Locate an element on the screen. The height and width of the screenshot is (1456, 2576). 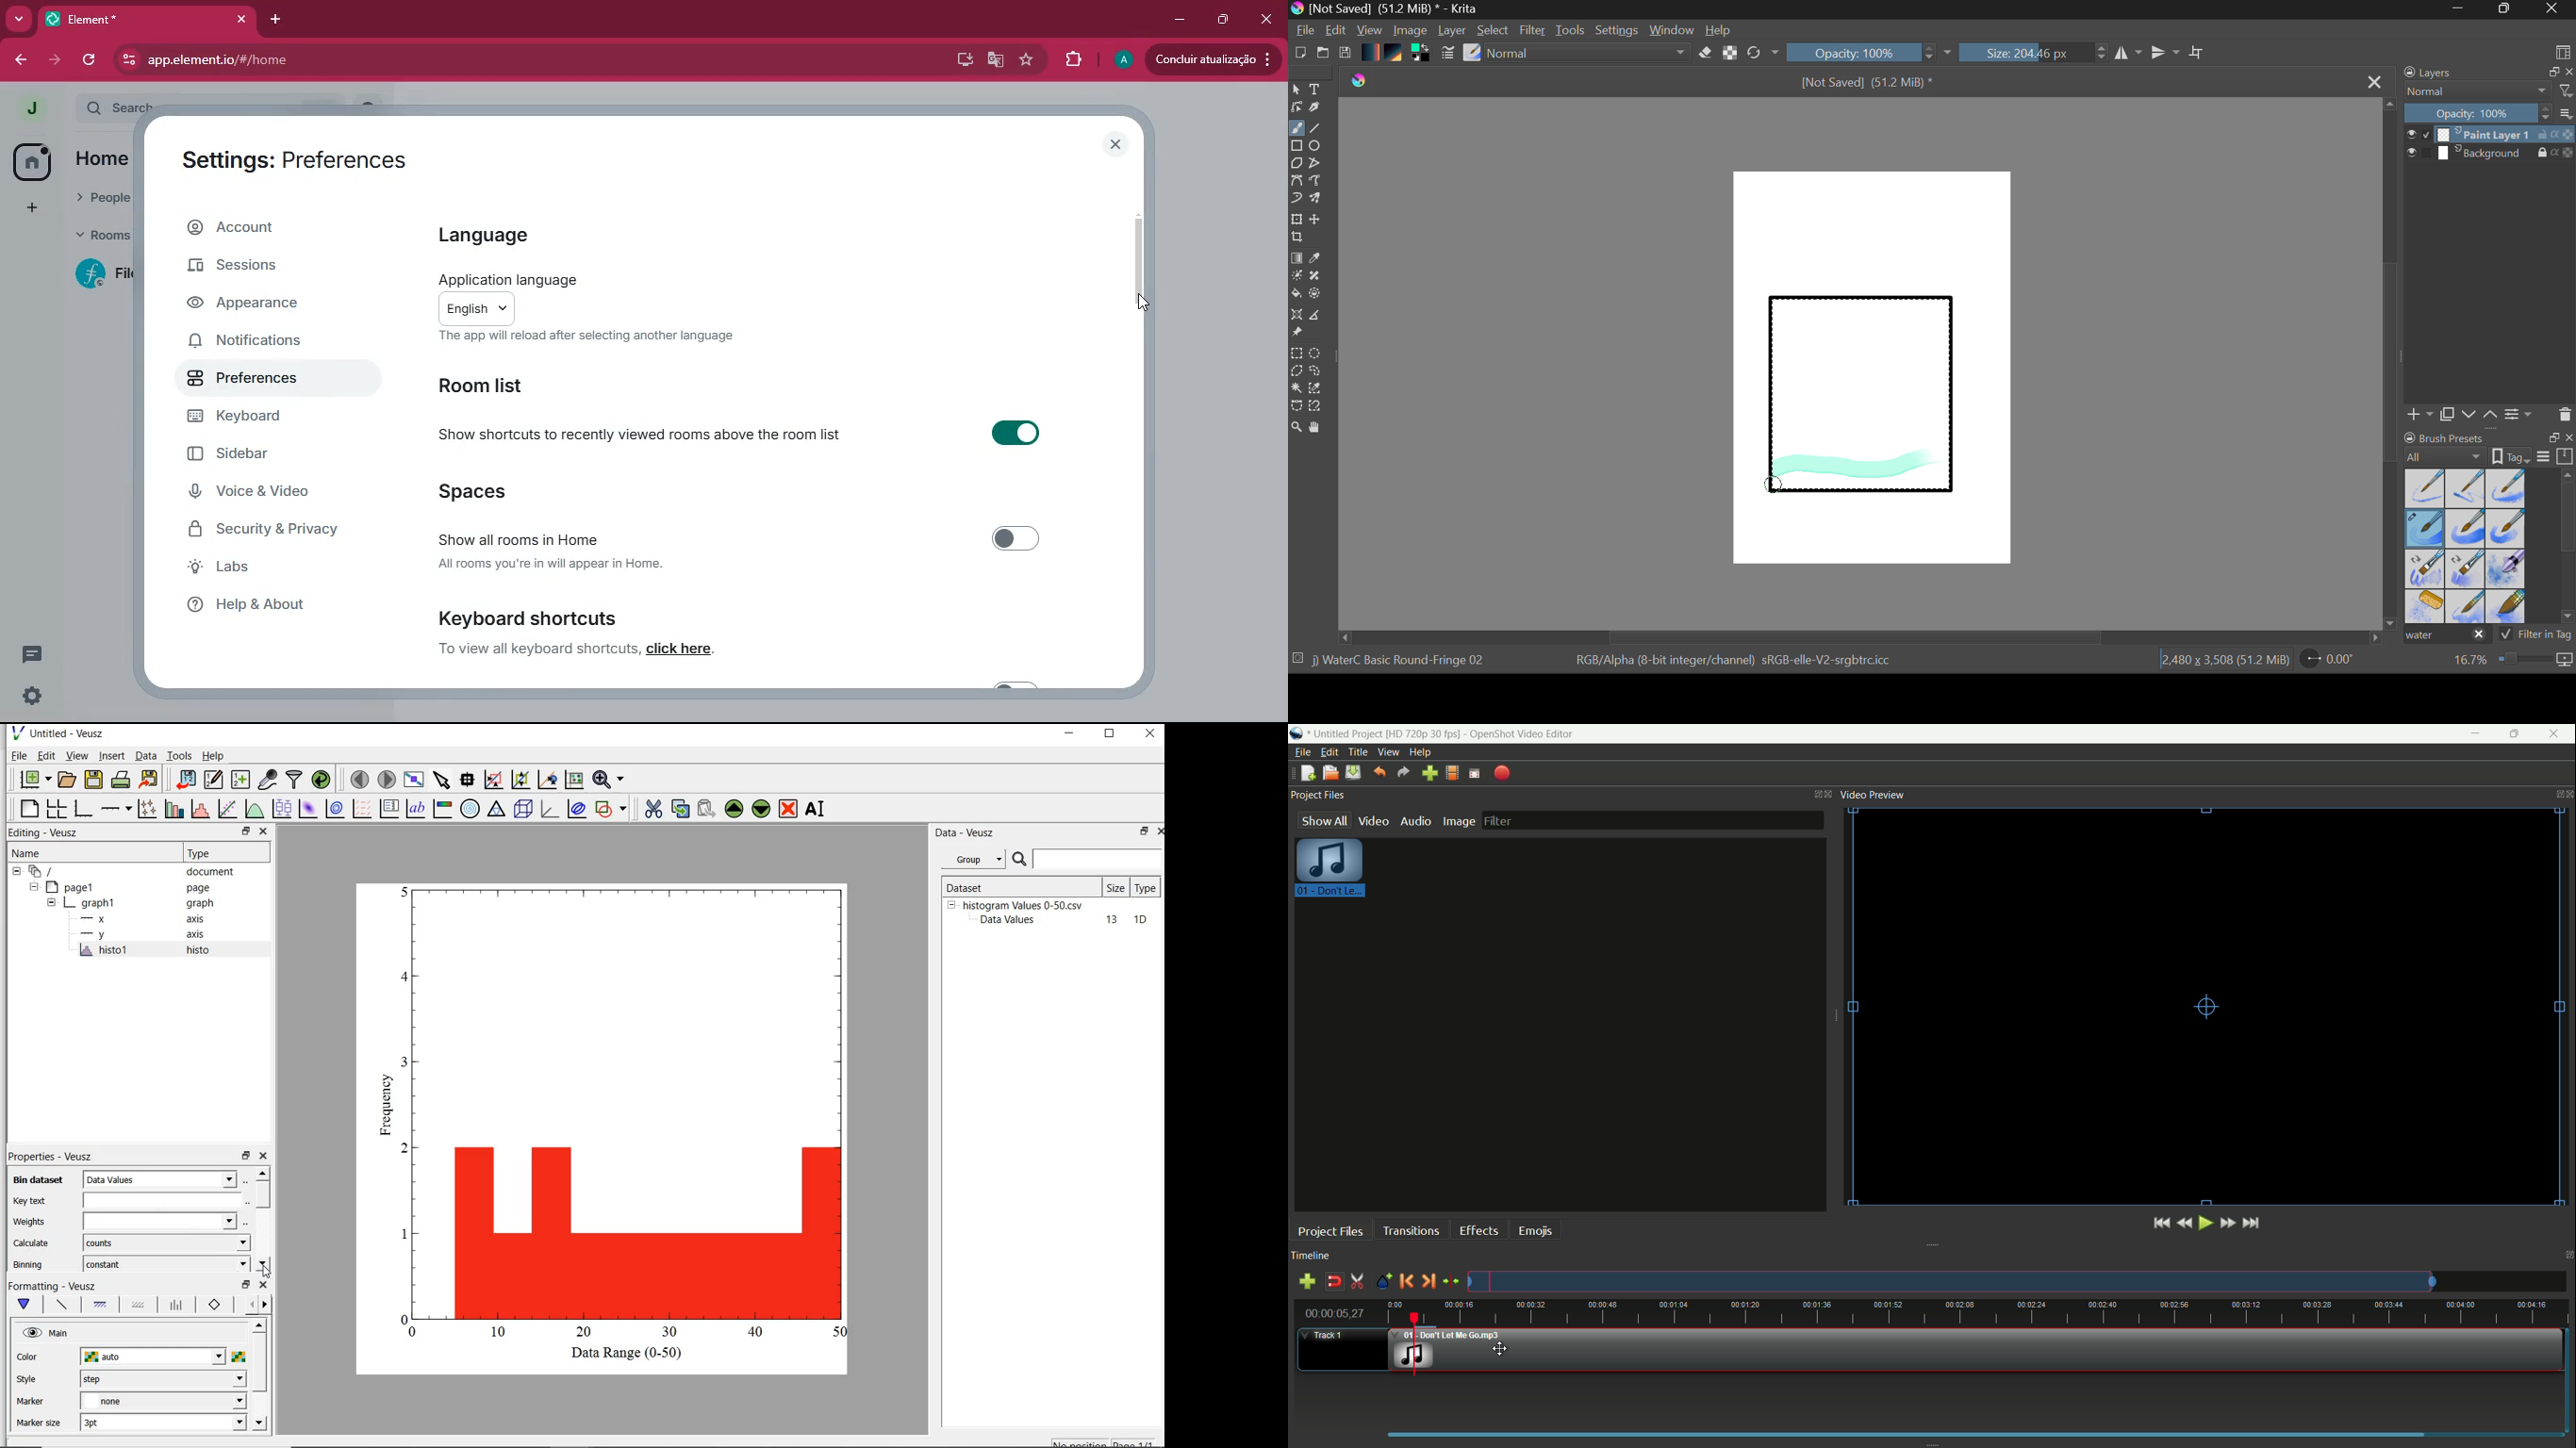
page1 is located at coordinates (73, 888).